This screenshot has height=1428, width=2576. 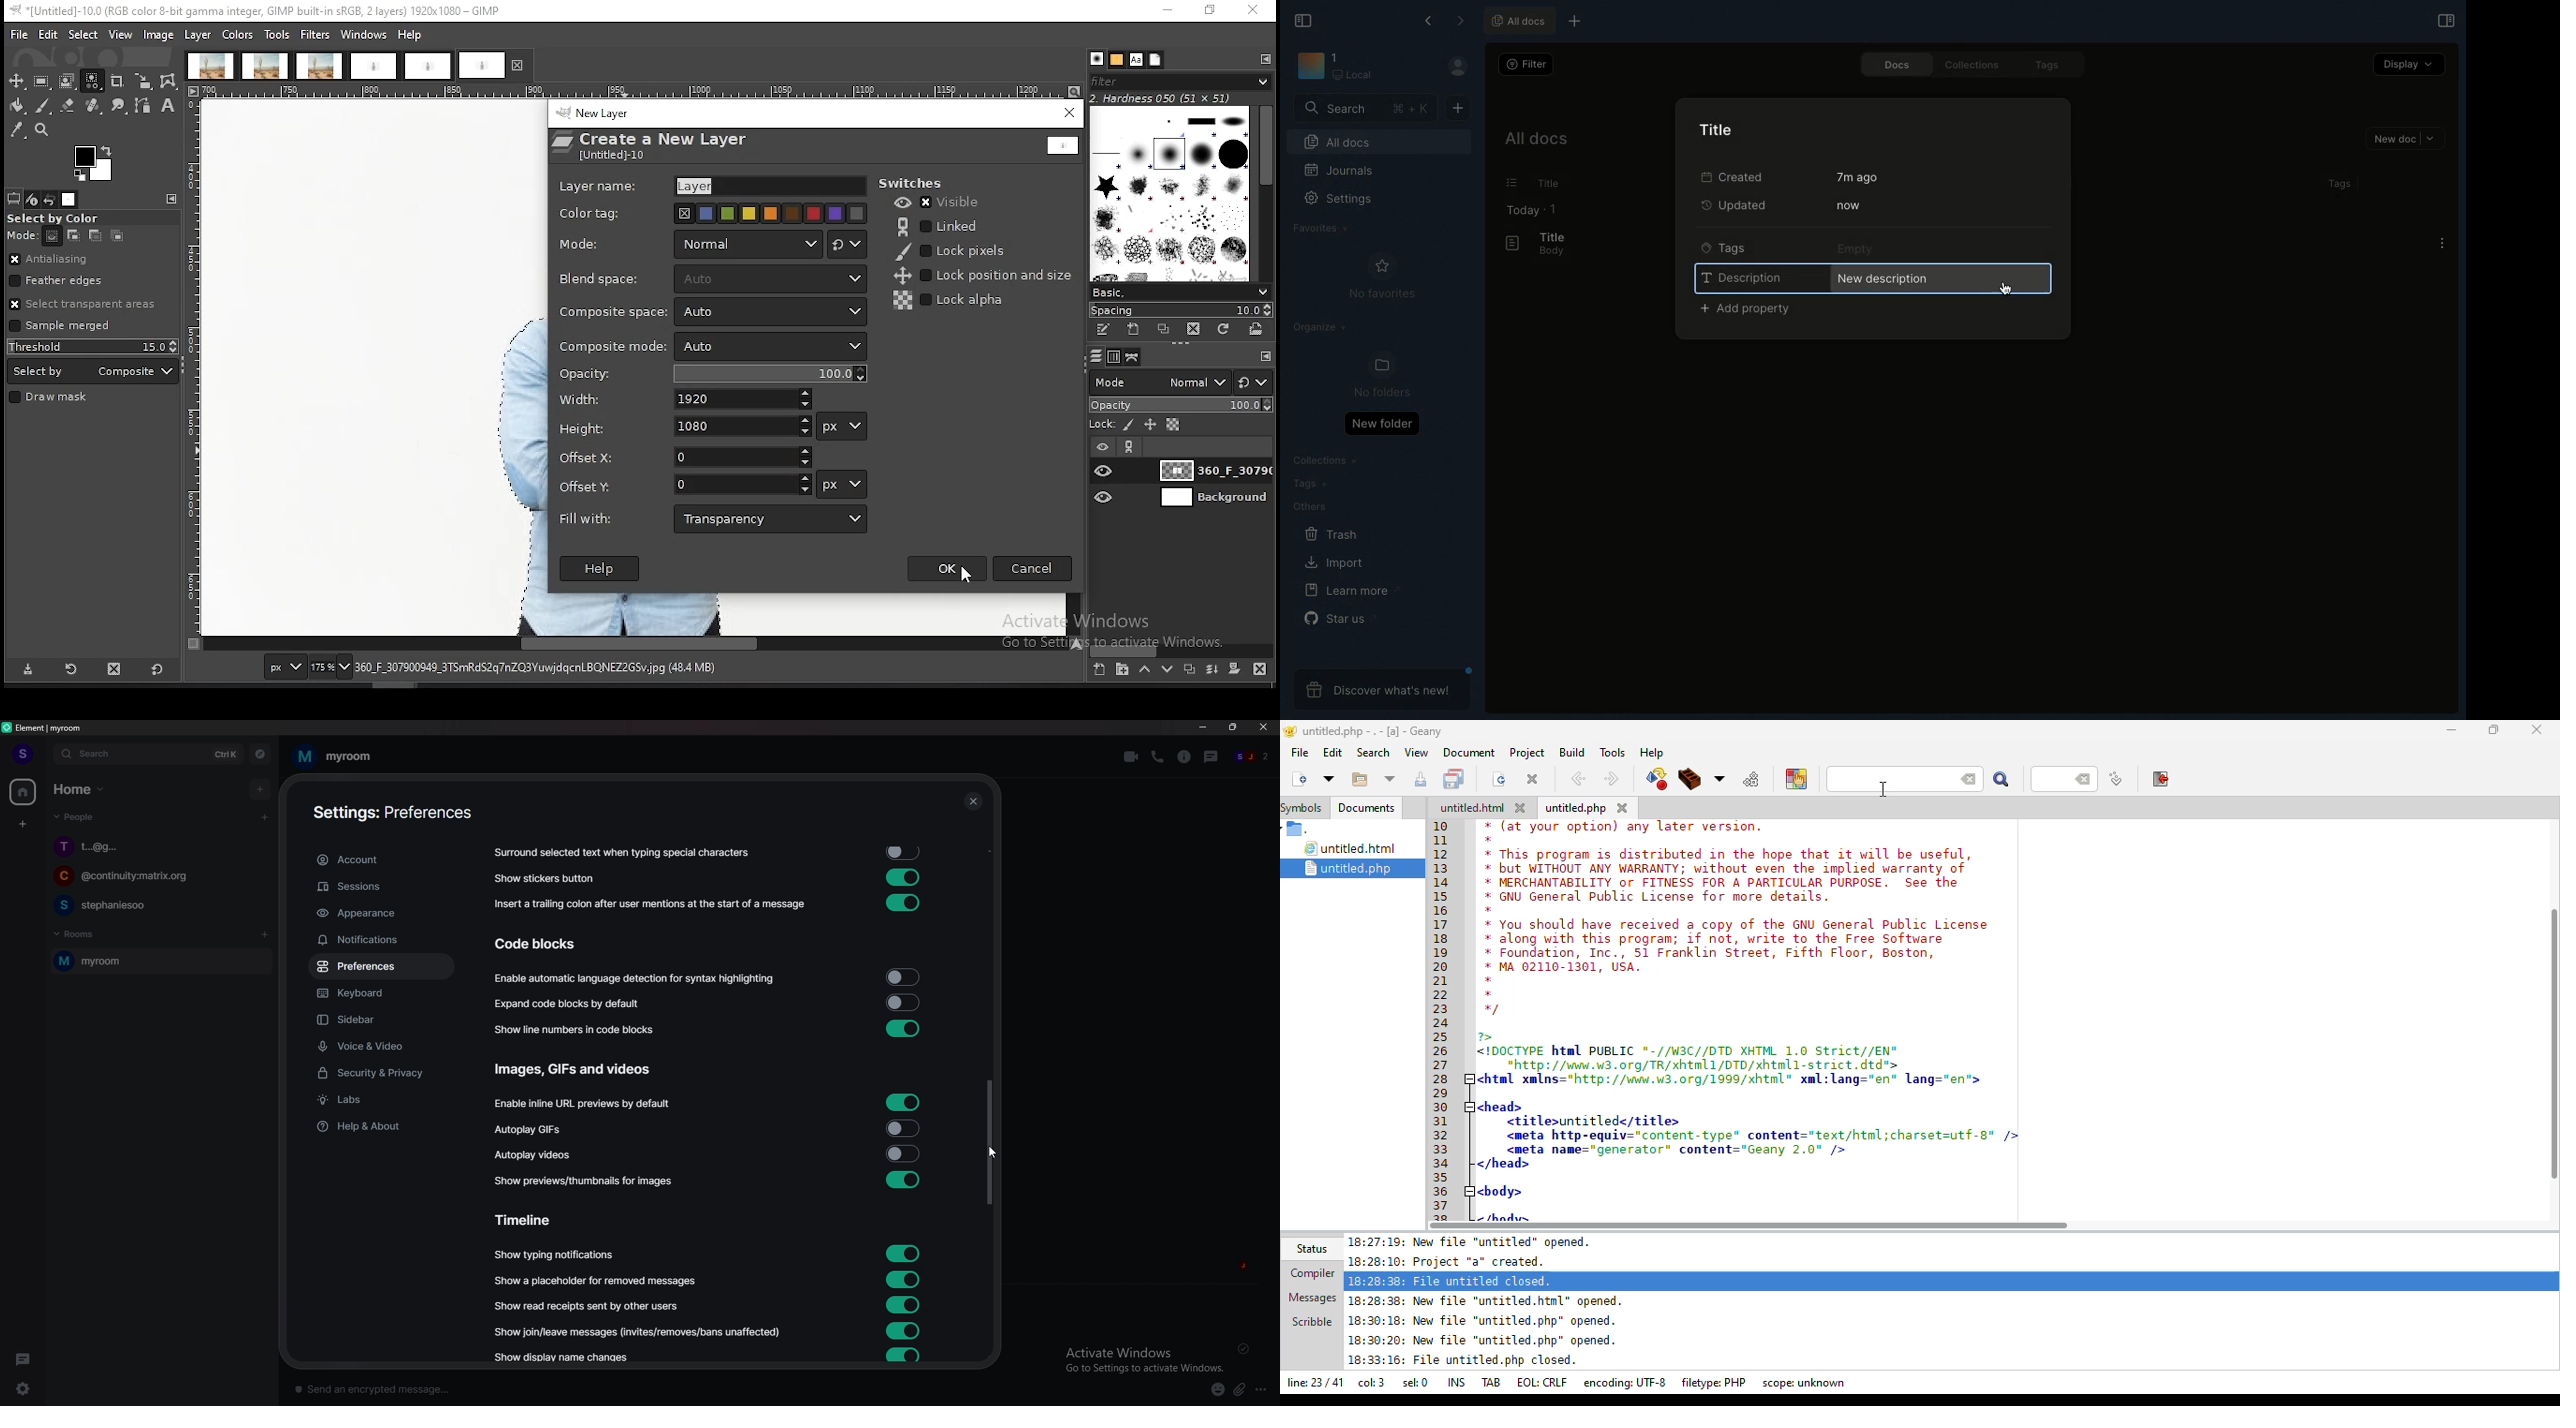 What do you see at coordinates (1322, 330) in the screenshot?
I see `Organize` at bounding box center [1322, 330].